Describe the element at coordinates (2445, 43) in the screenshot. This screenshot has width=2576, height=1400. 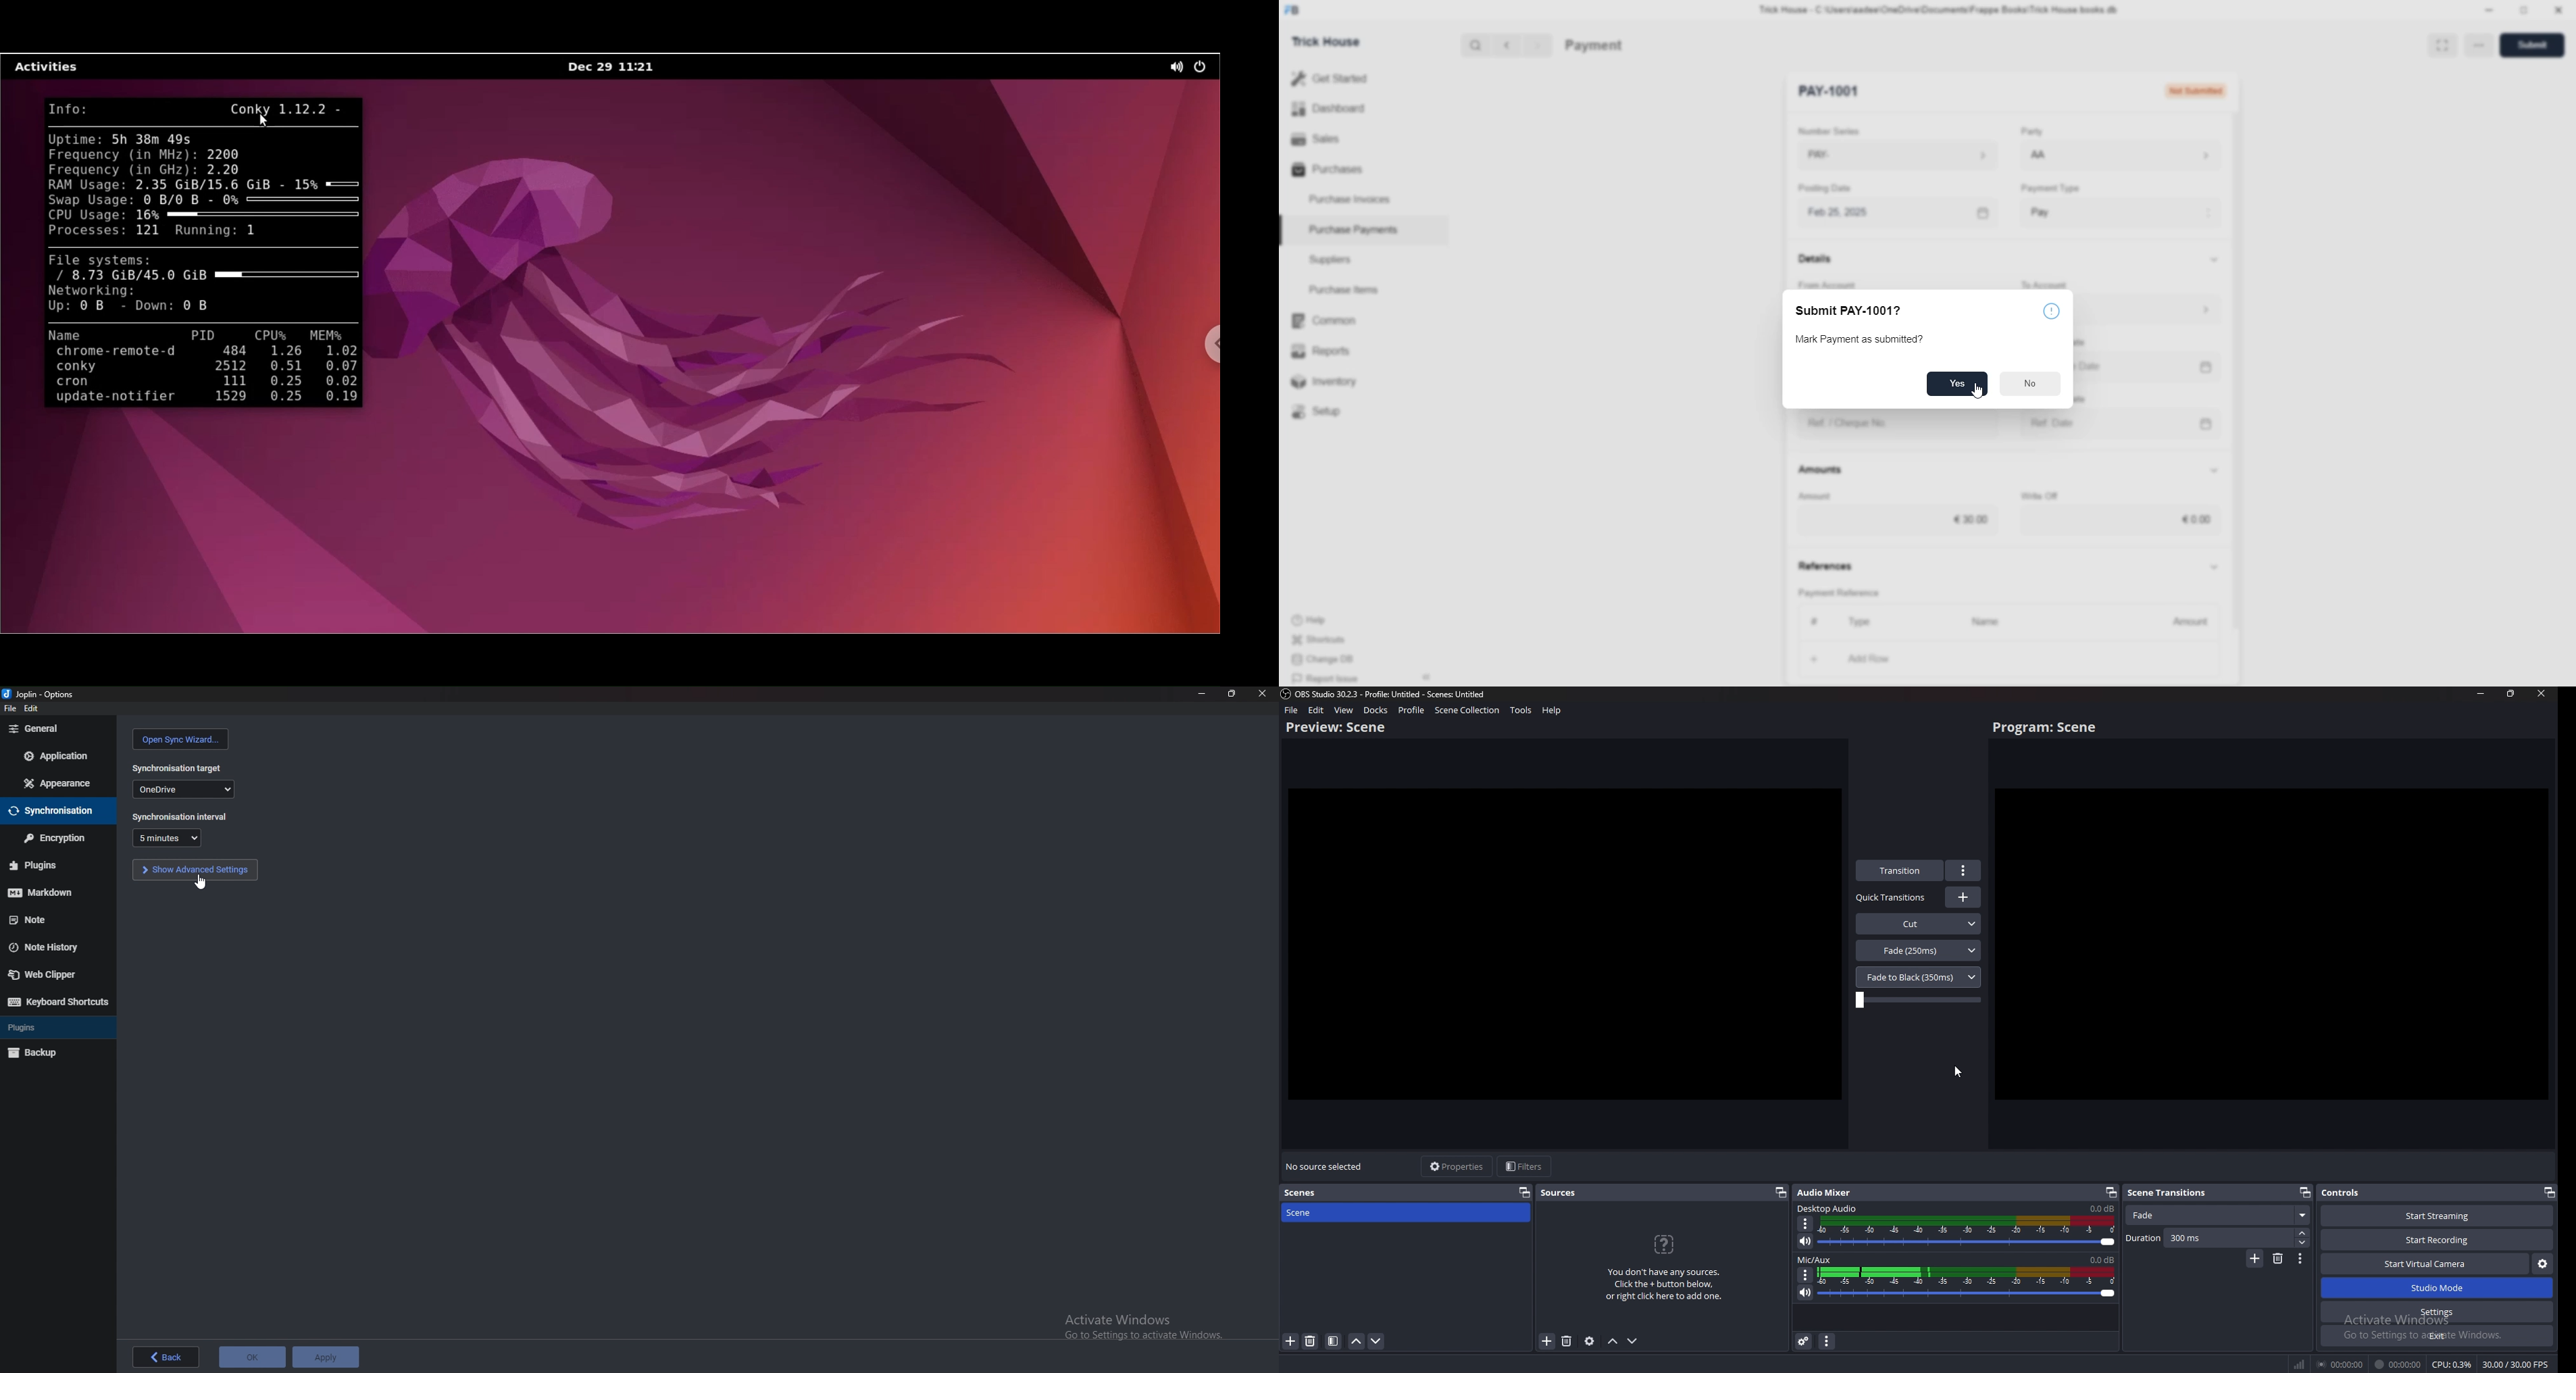
I see `EXPAND` at that location.